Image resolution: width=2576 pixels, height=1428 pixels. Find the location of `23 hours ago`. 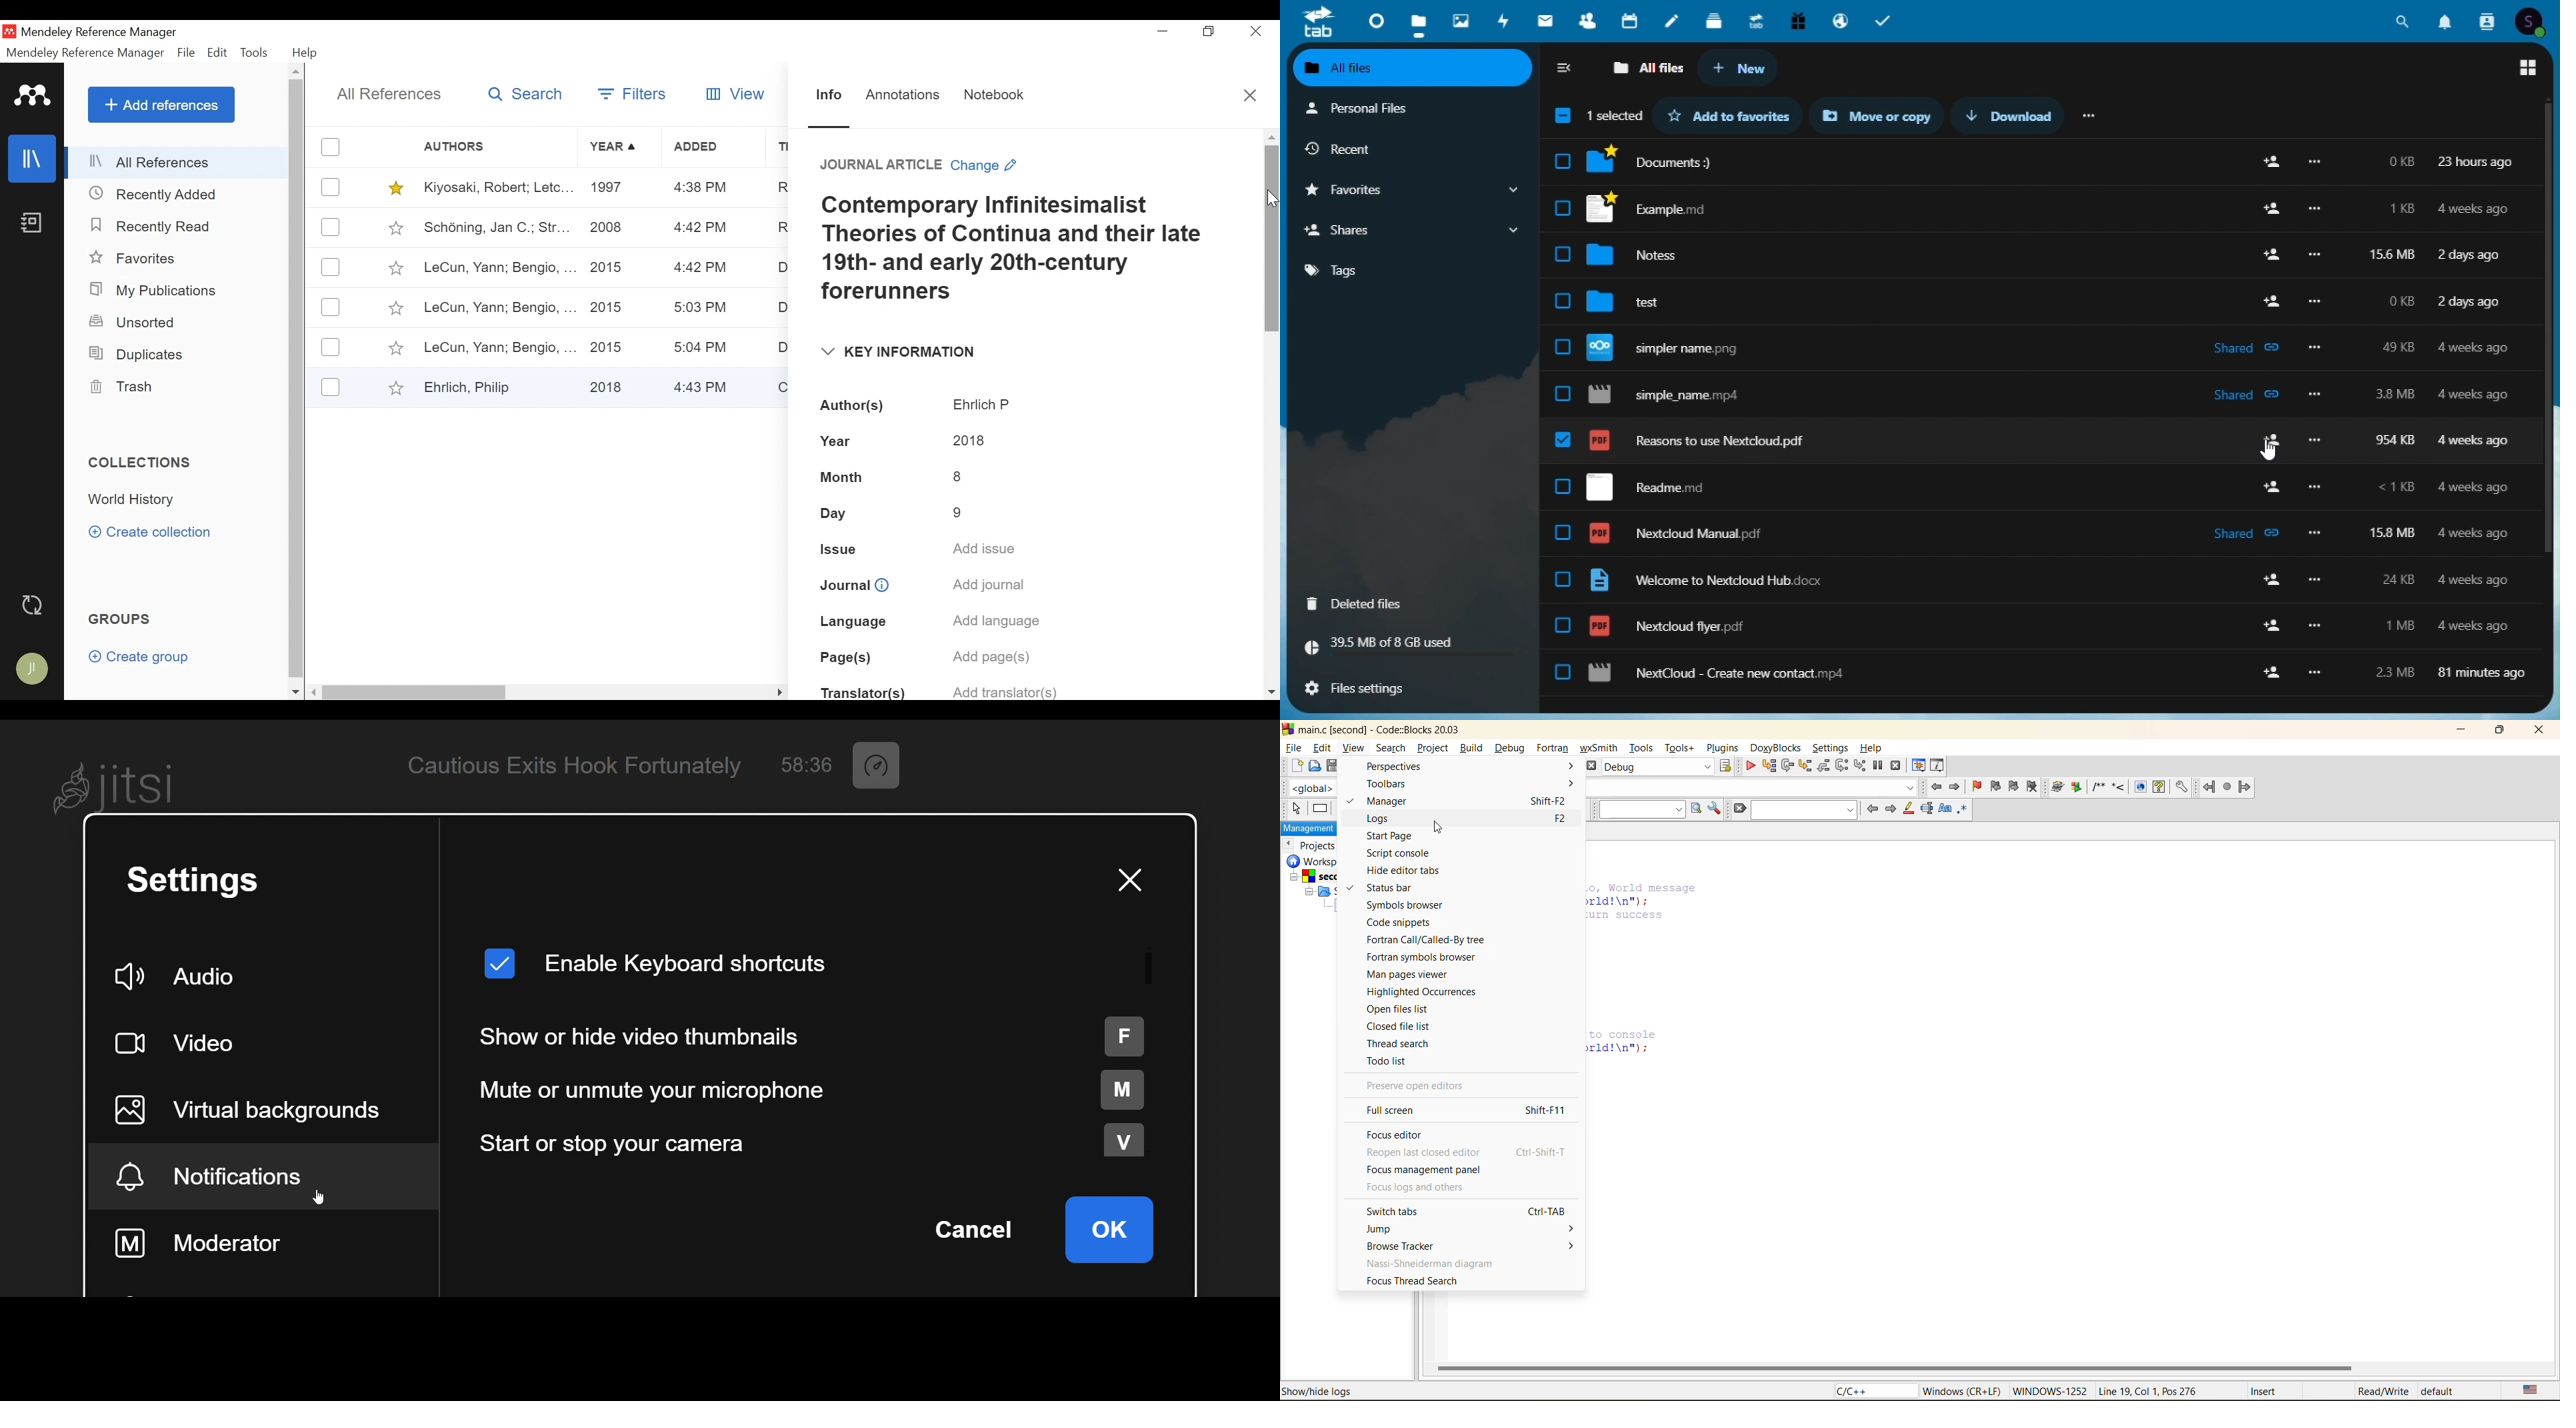

23 hours ago is located at coordinates (2476, 162).